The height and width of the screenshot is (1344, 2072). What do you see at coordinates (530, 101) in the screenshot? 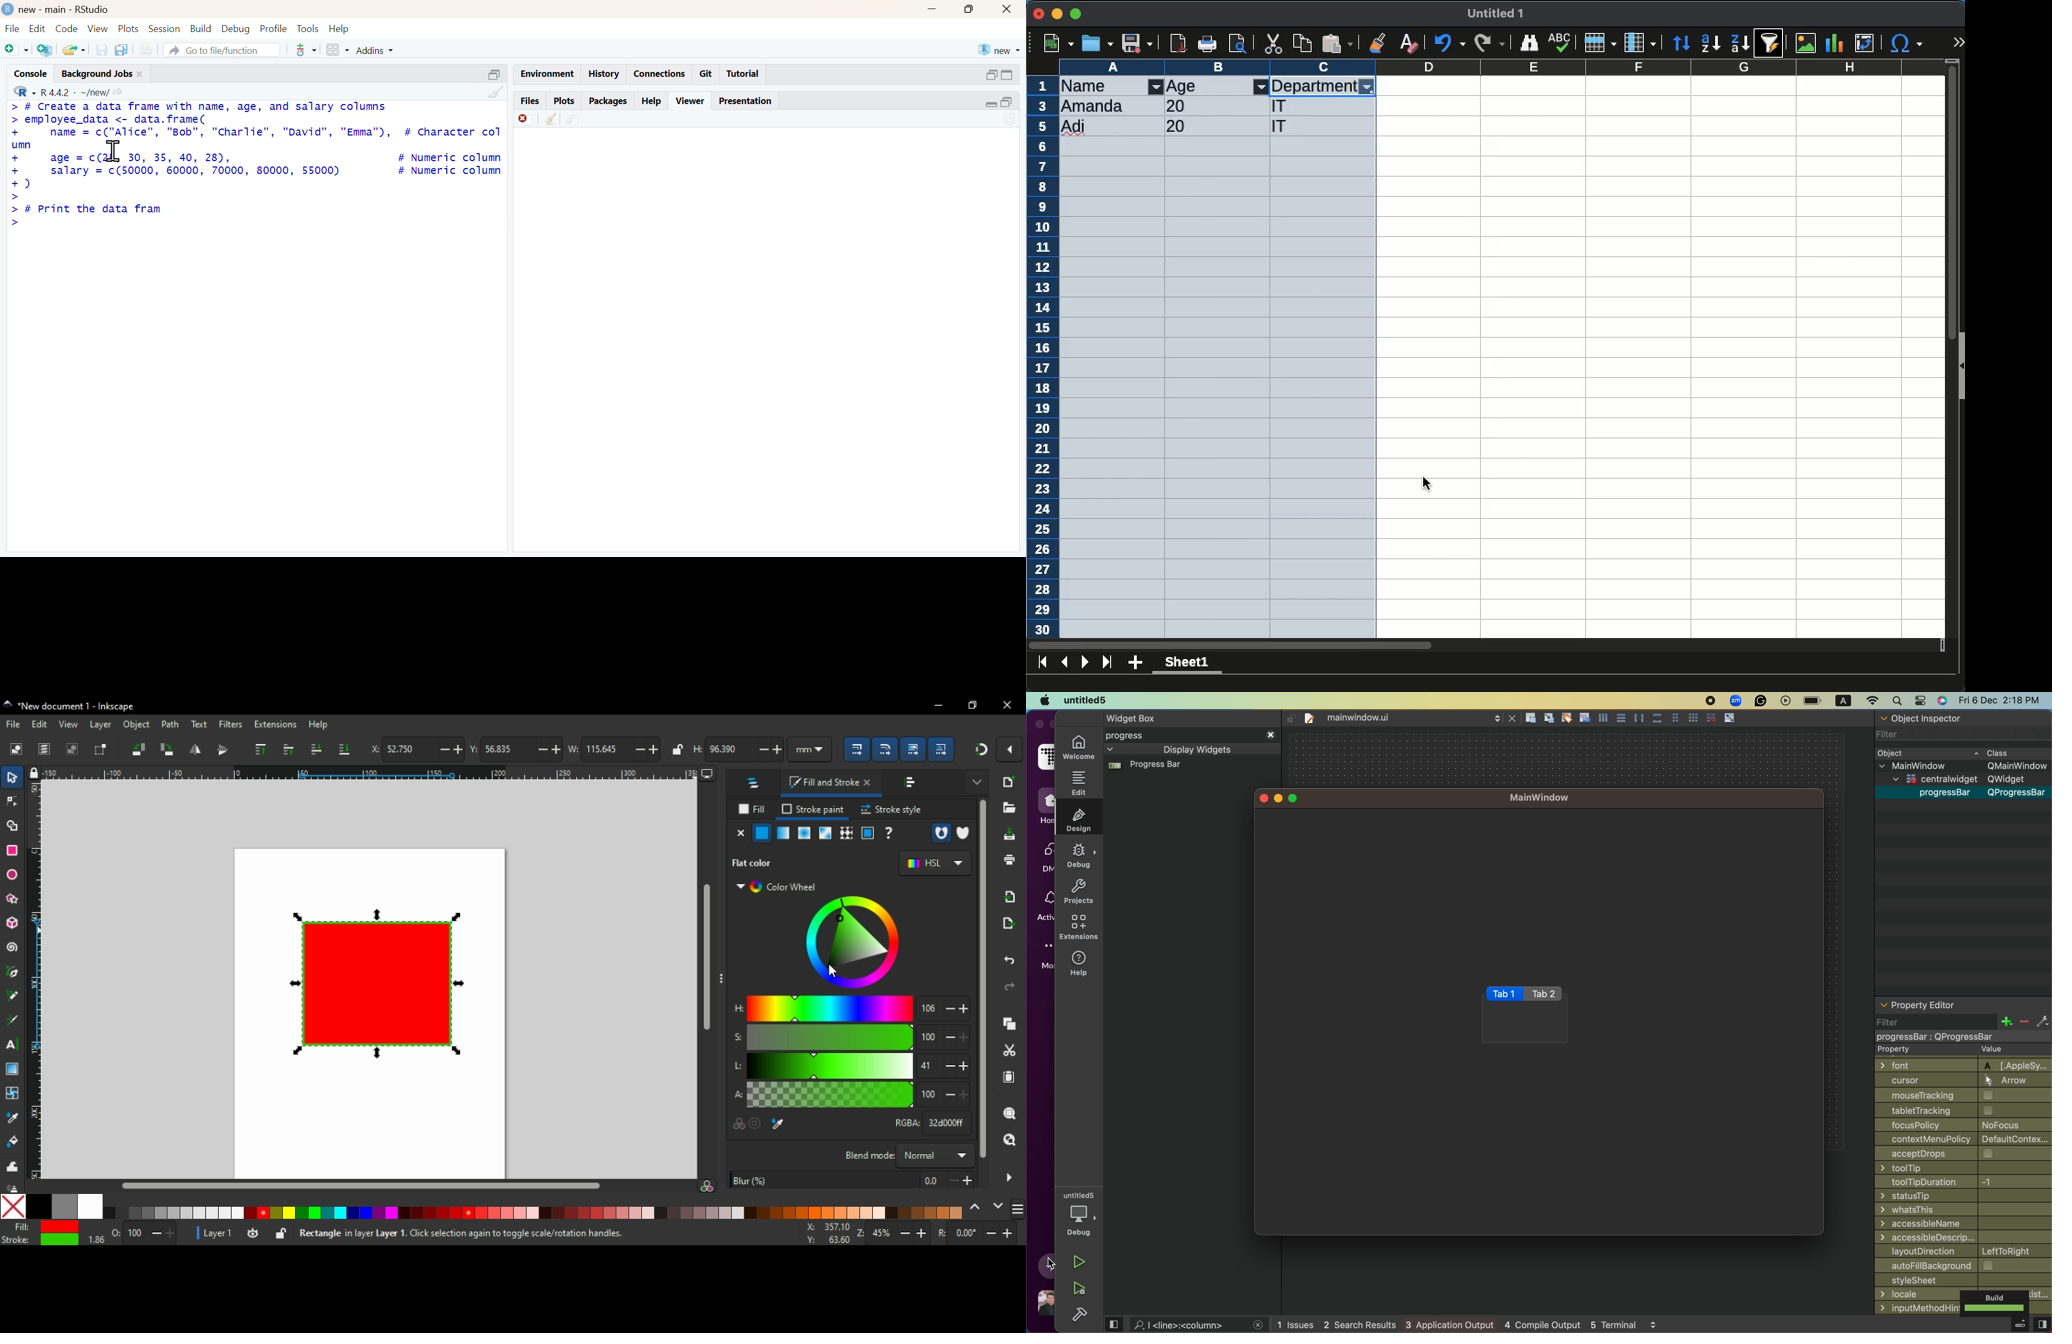
I see `Files` at bounding box center [530, 101].